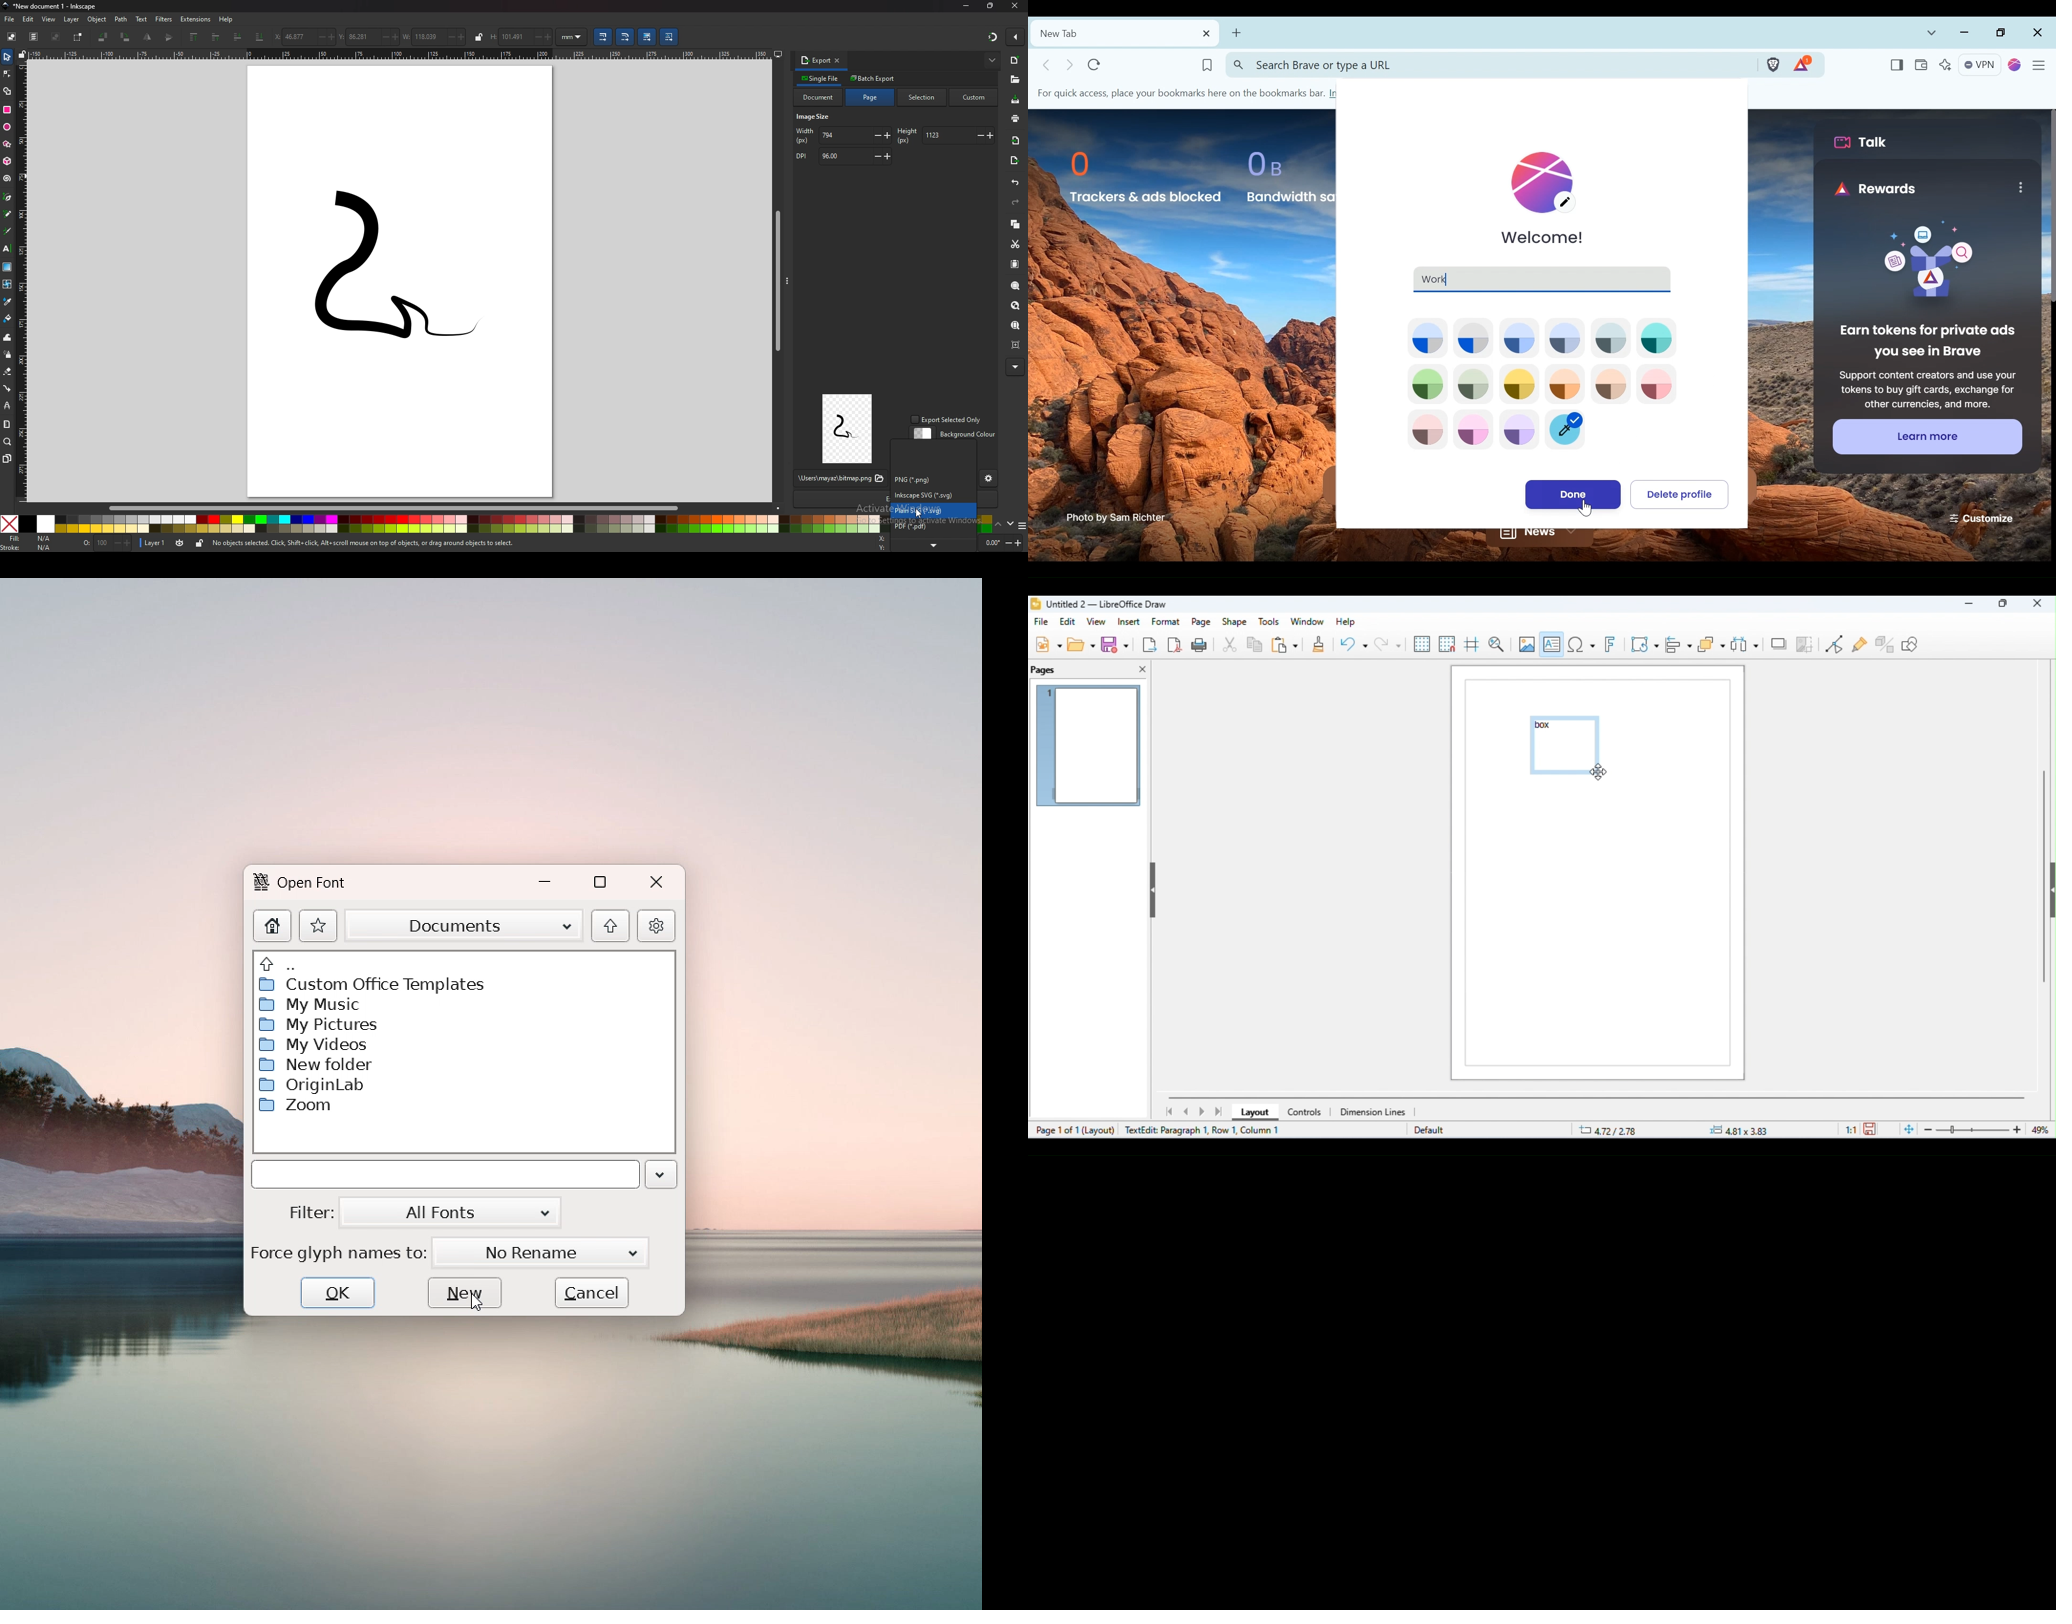  I want to click on redo, so click(1387, 644).